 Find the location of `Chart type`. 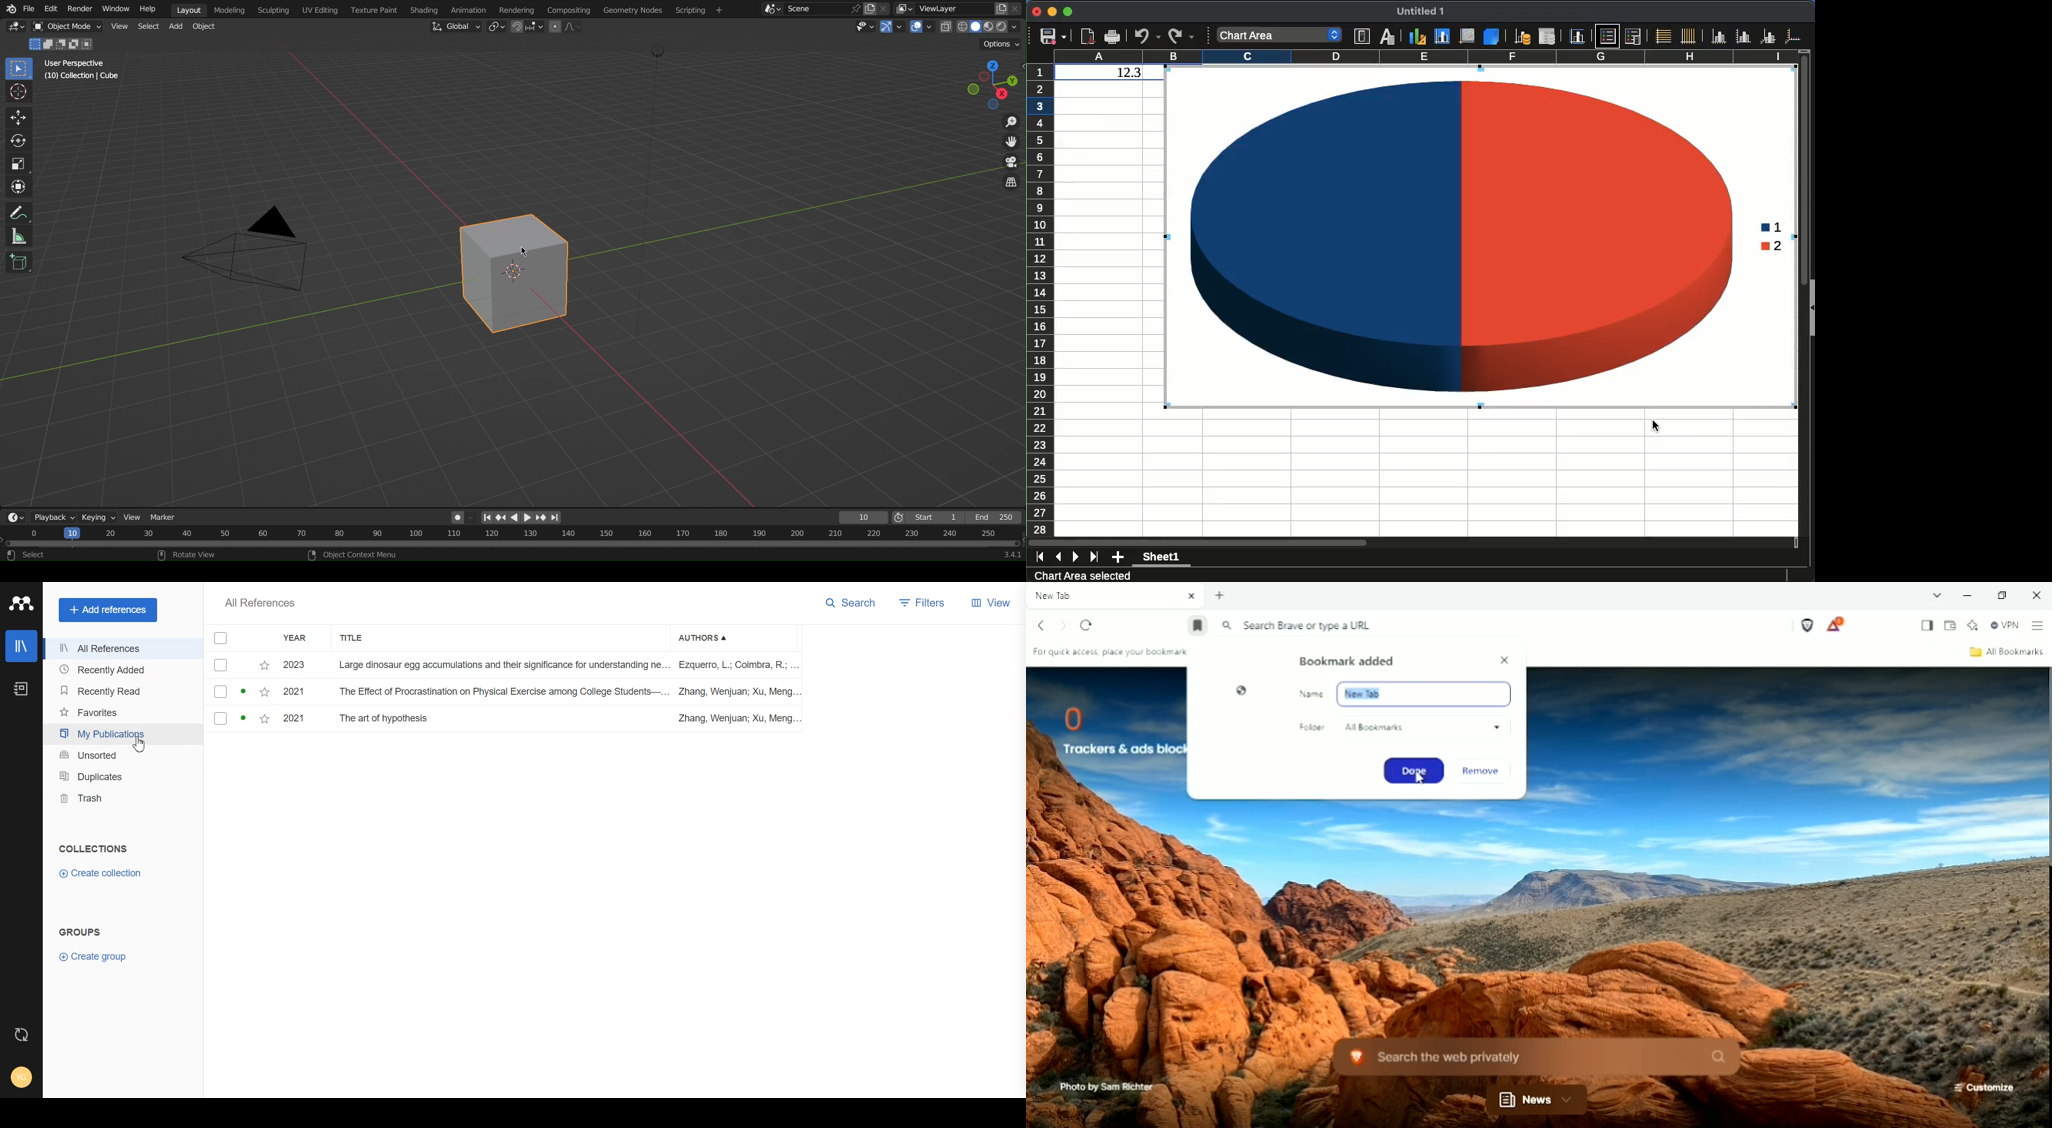

Chart type is located at coordinates (1418, 35).